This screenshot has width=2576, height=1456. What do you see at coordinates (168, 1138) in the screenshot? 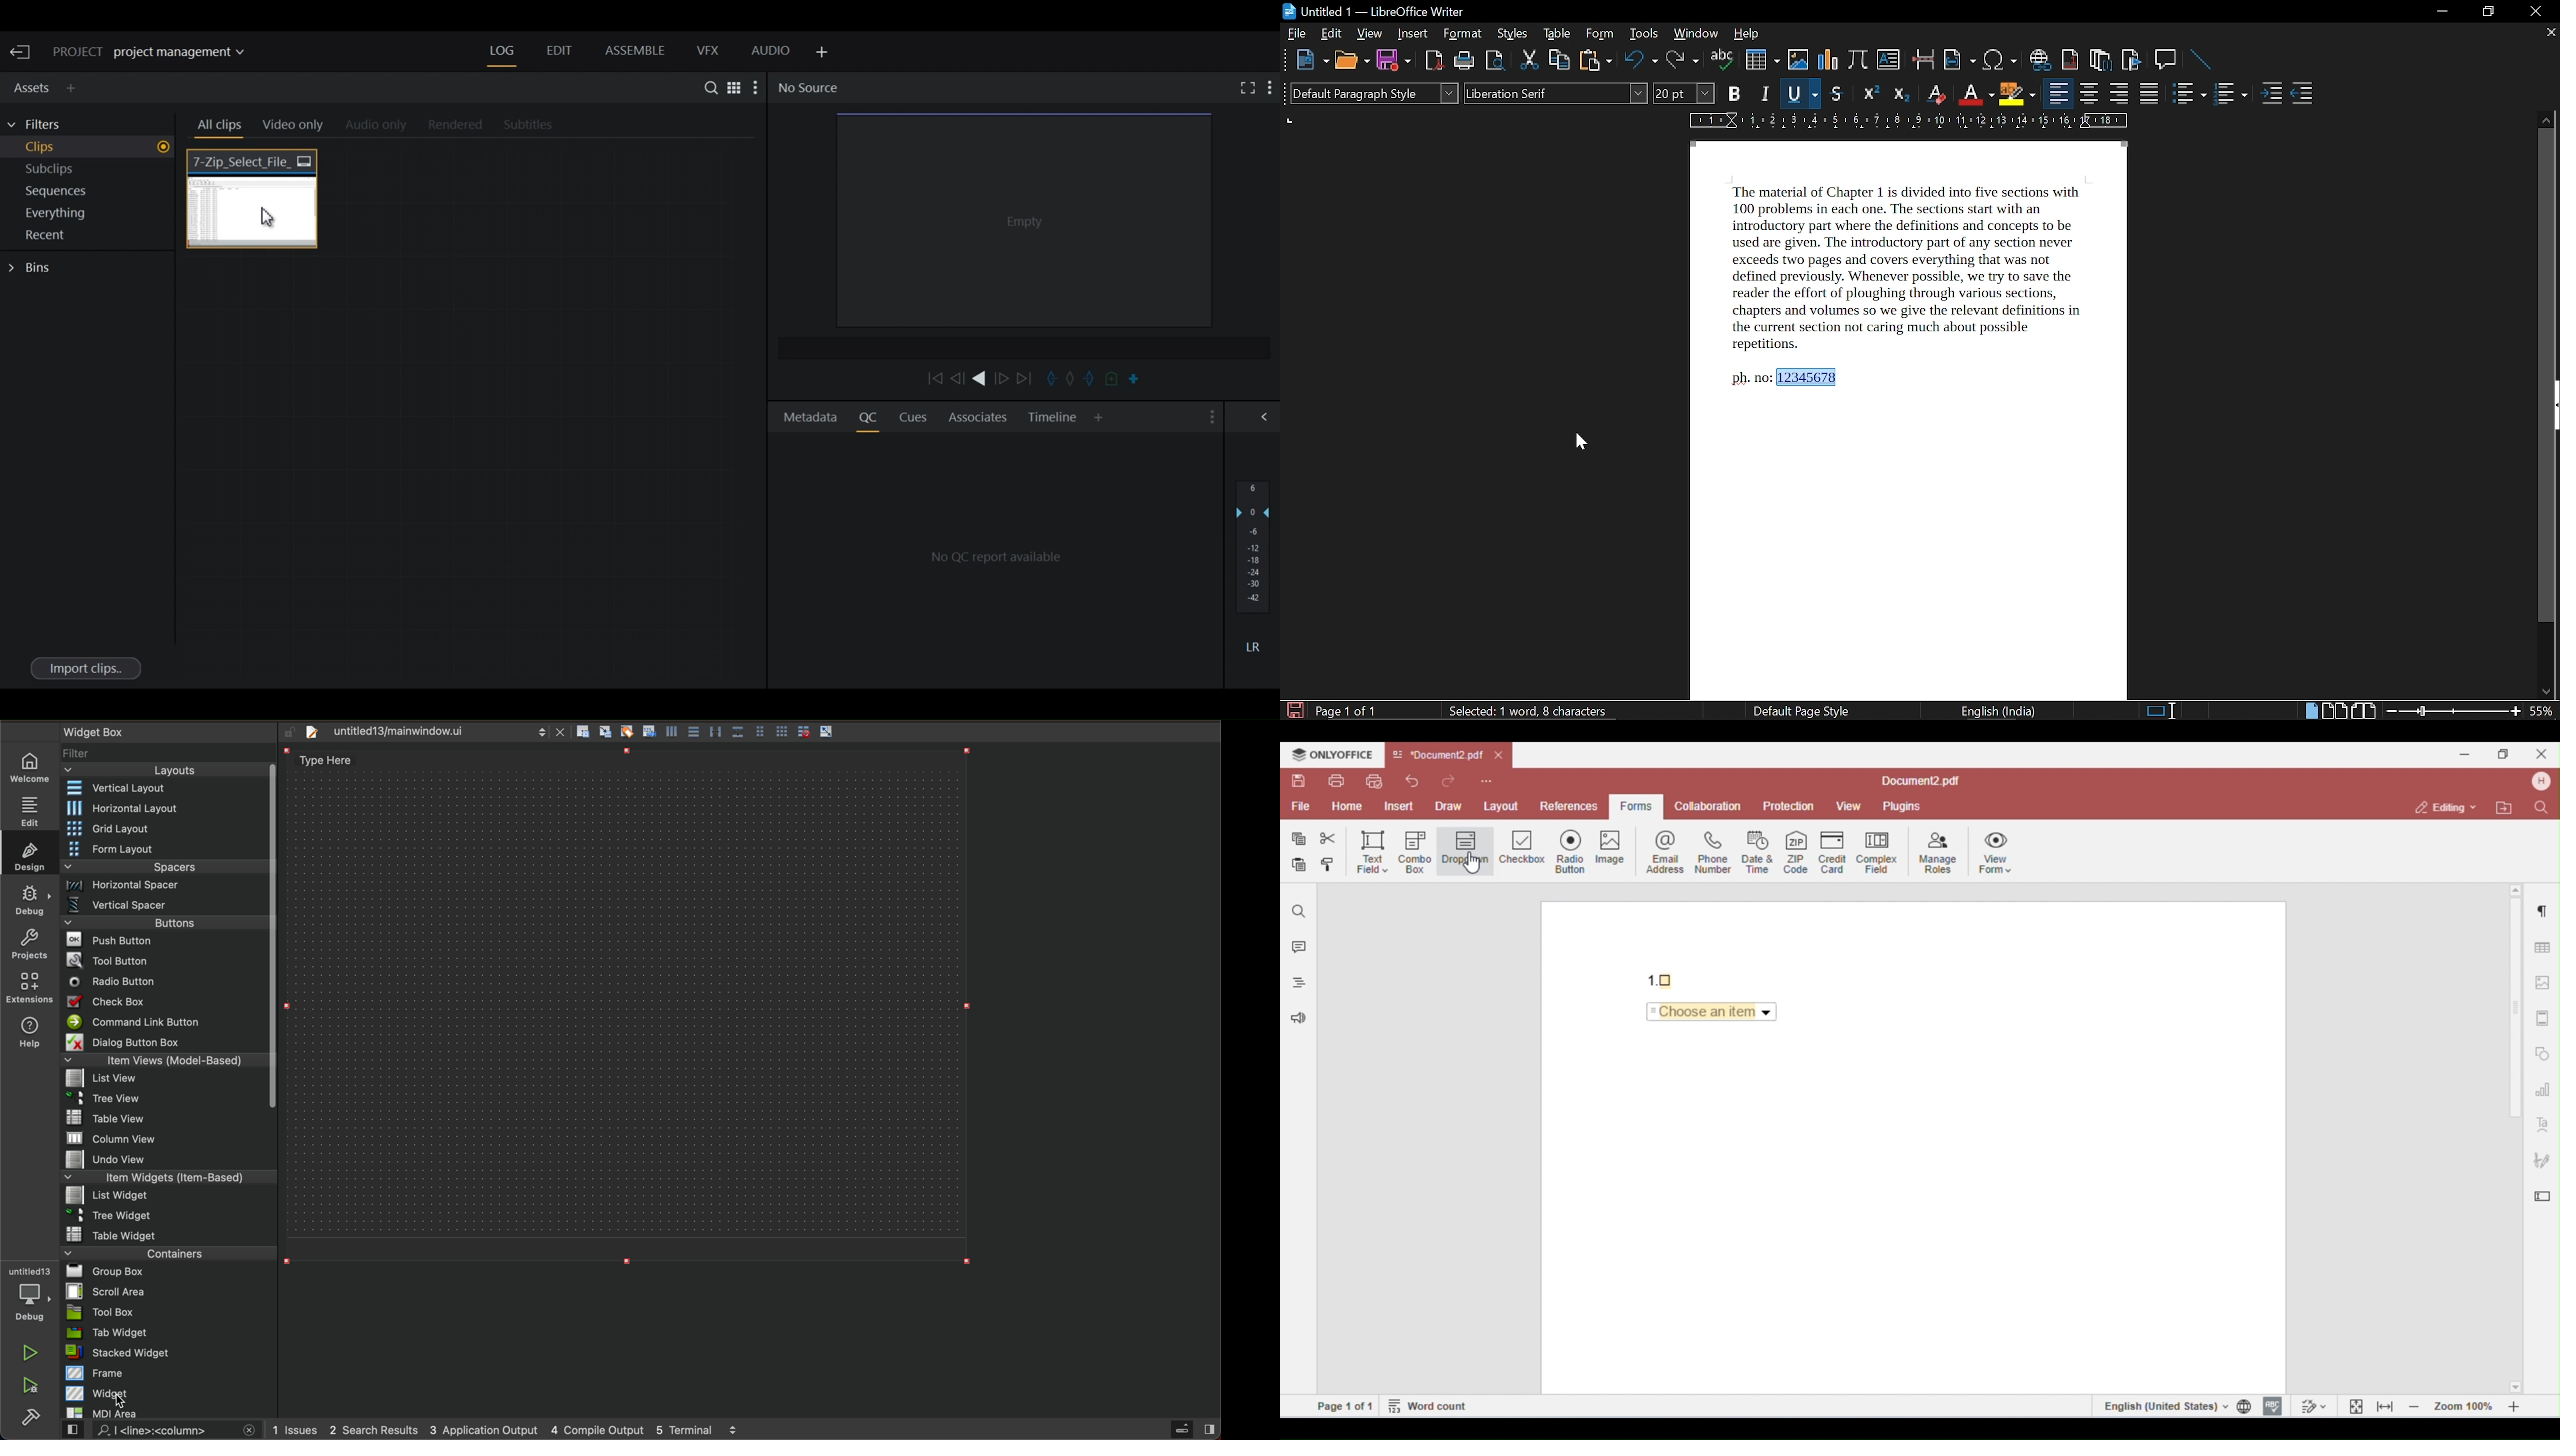
I see `column view` at bounding box center [168, 1138].